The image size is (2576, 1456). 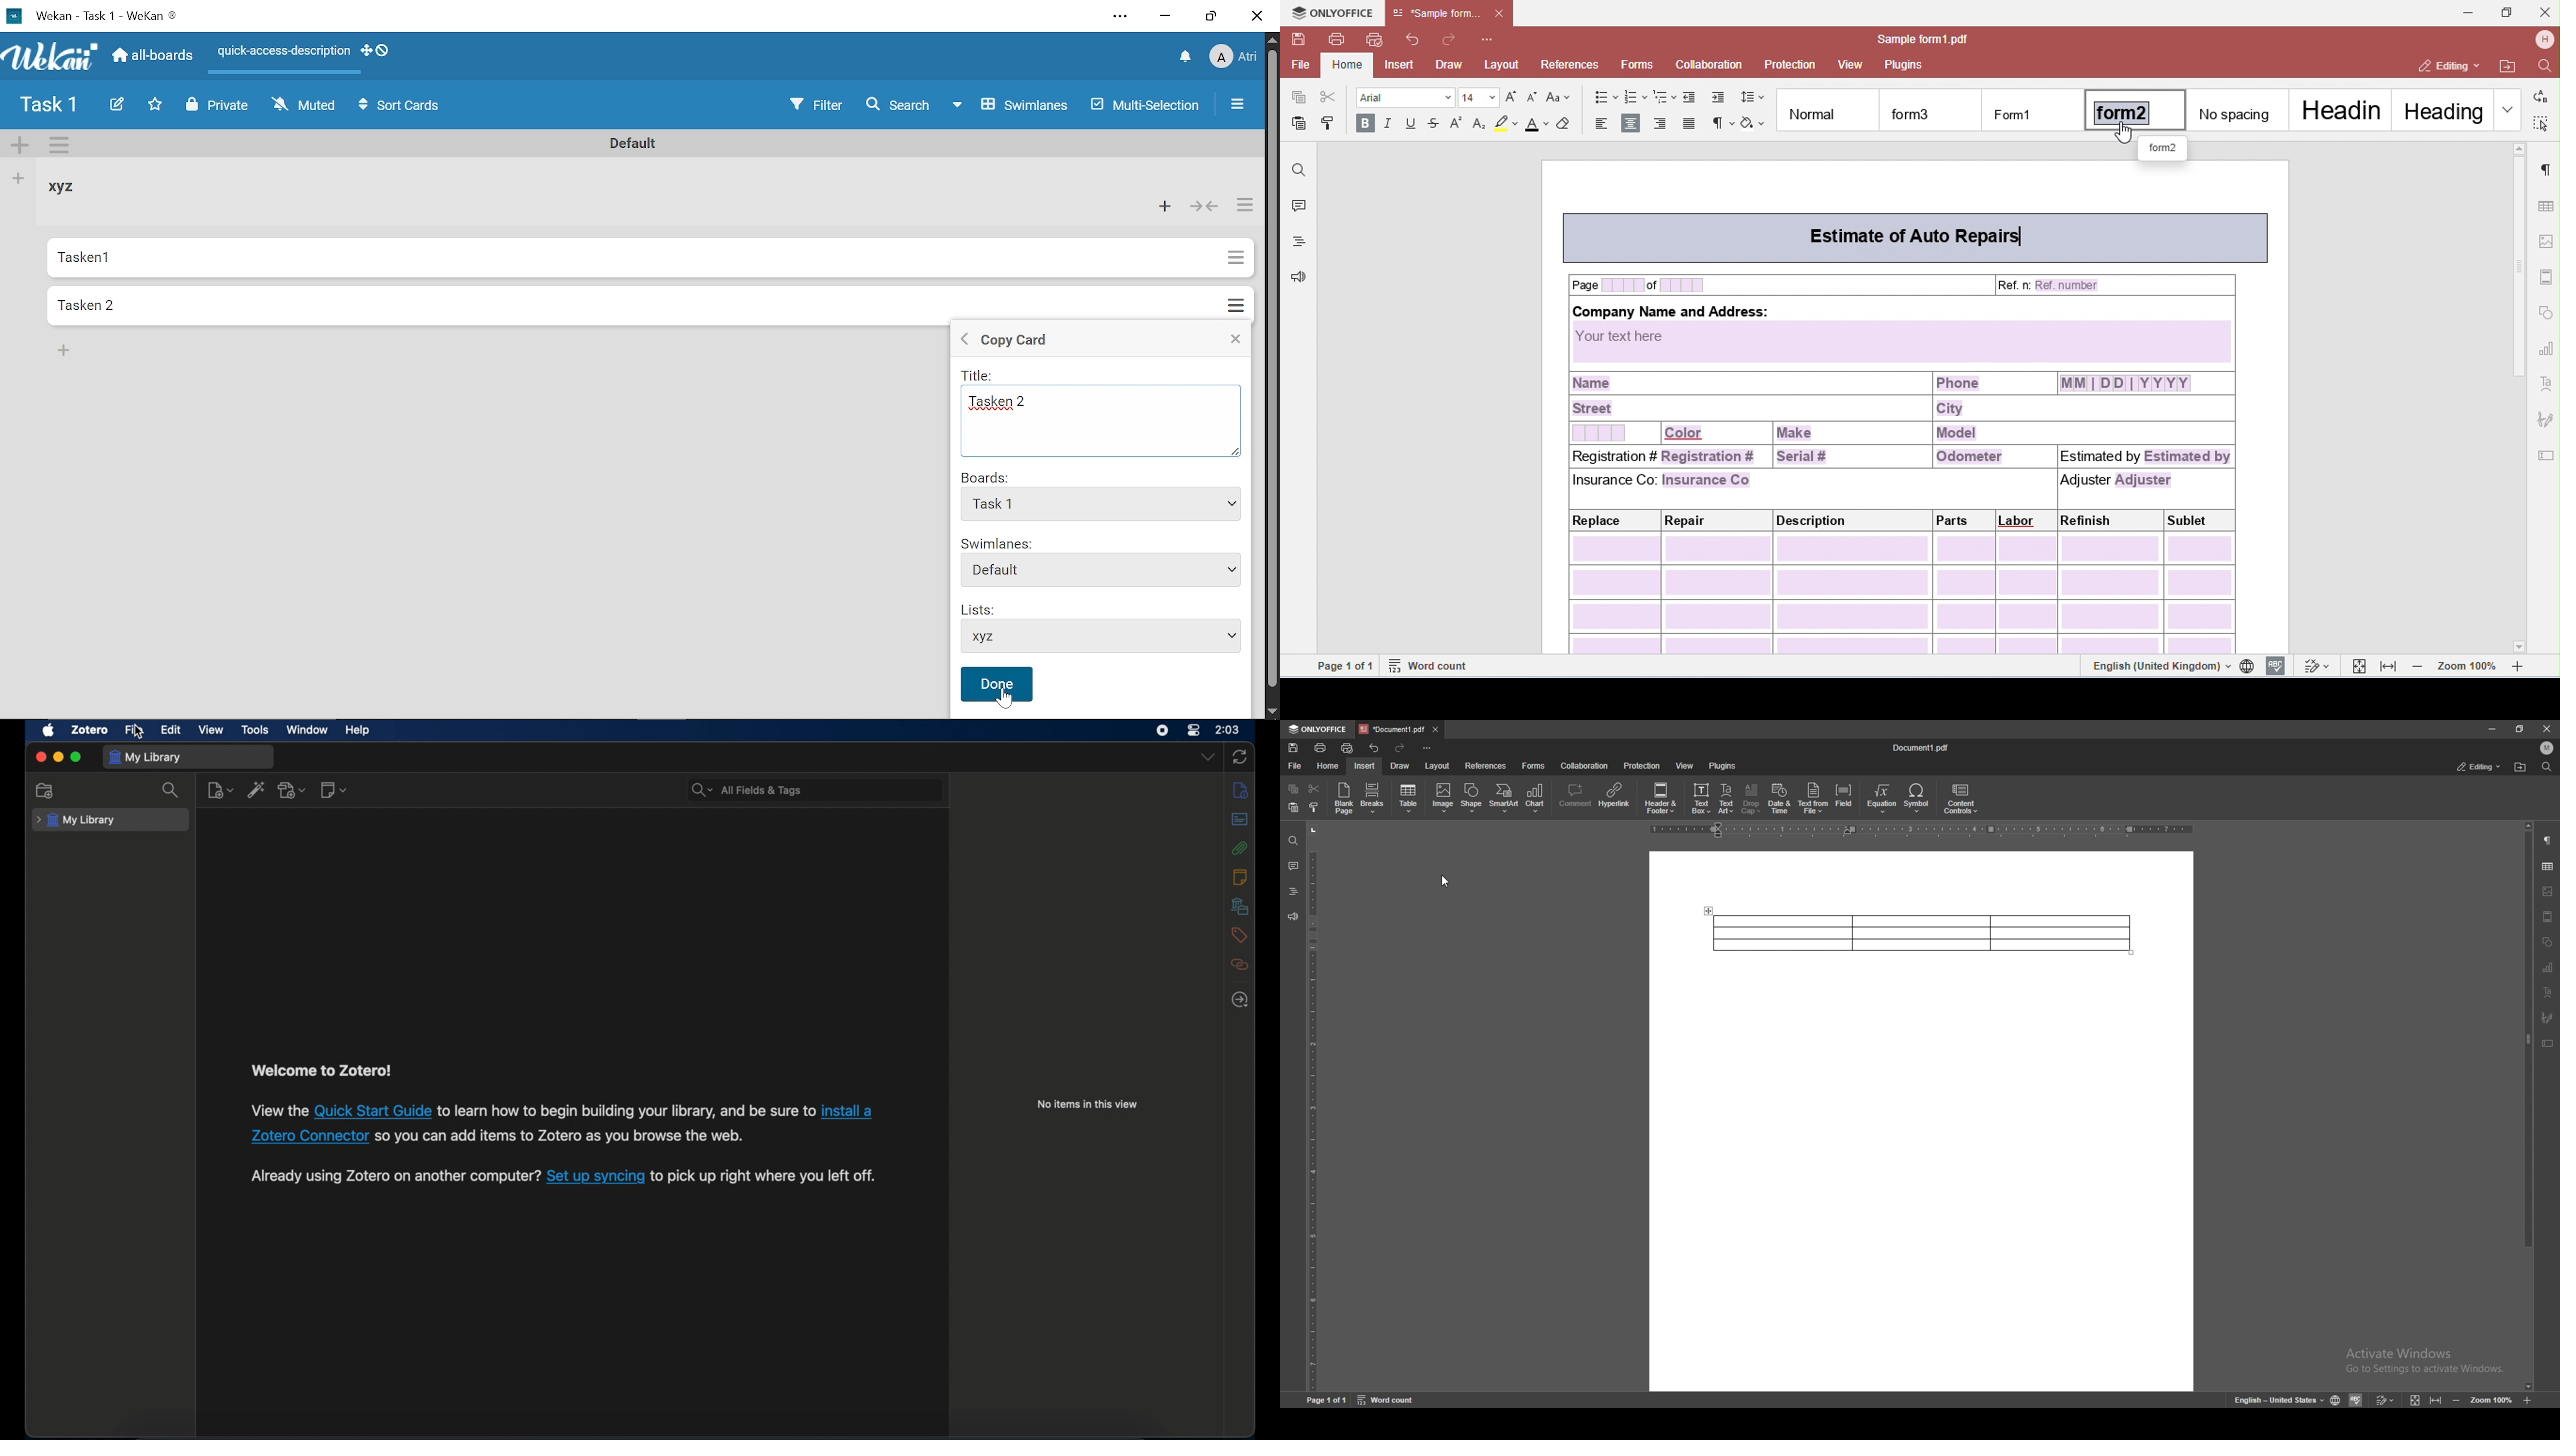 What do you see at coordinates (1234, 258) in the screenshot?
I see `Manage card` at bounding box center [1234, 258].